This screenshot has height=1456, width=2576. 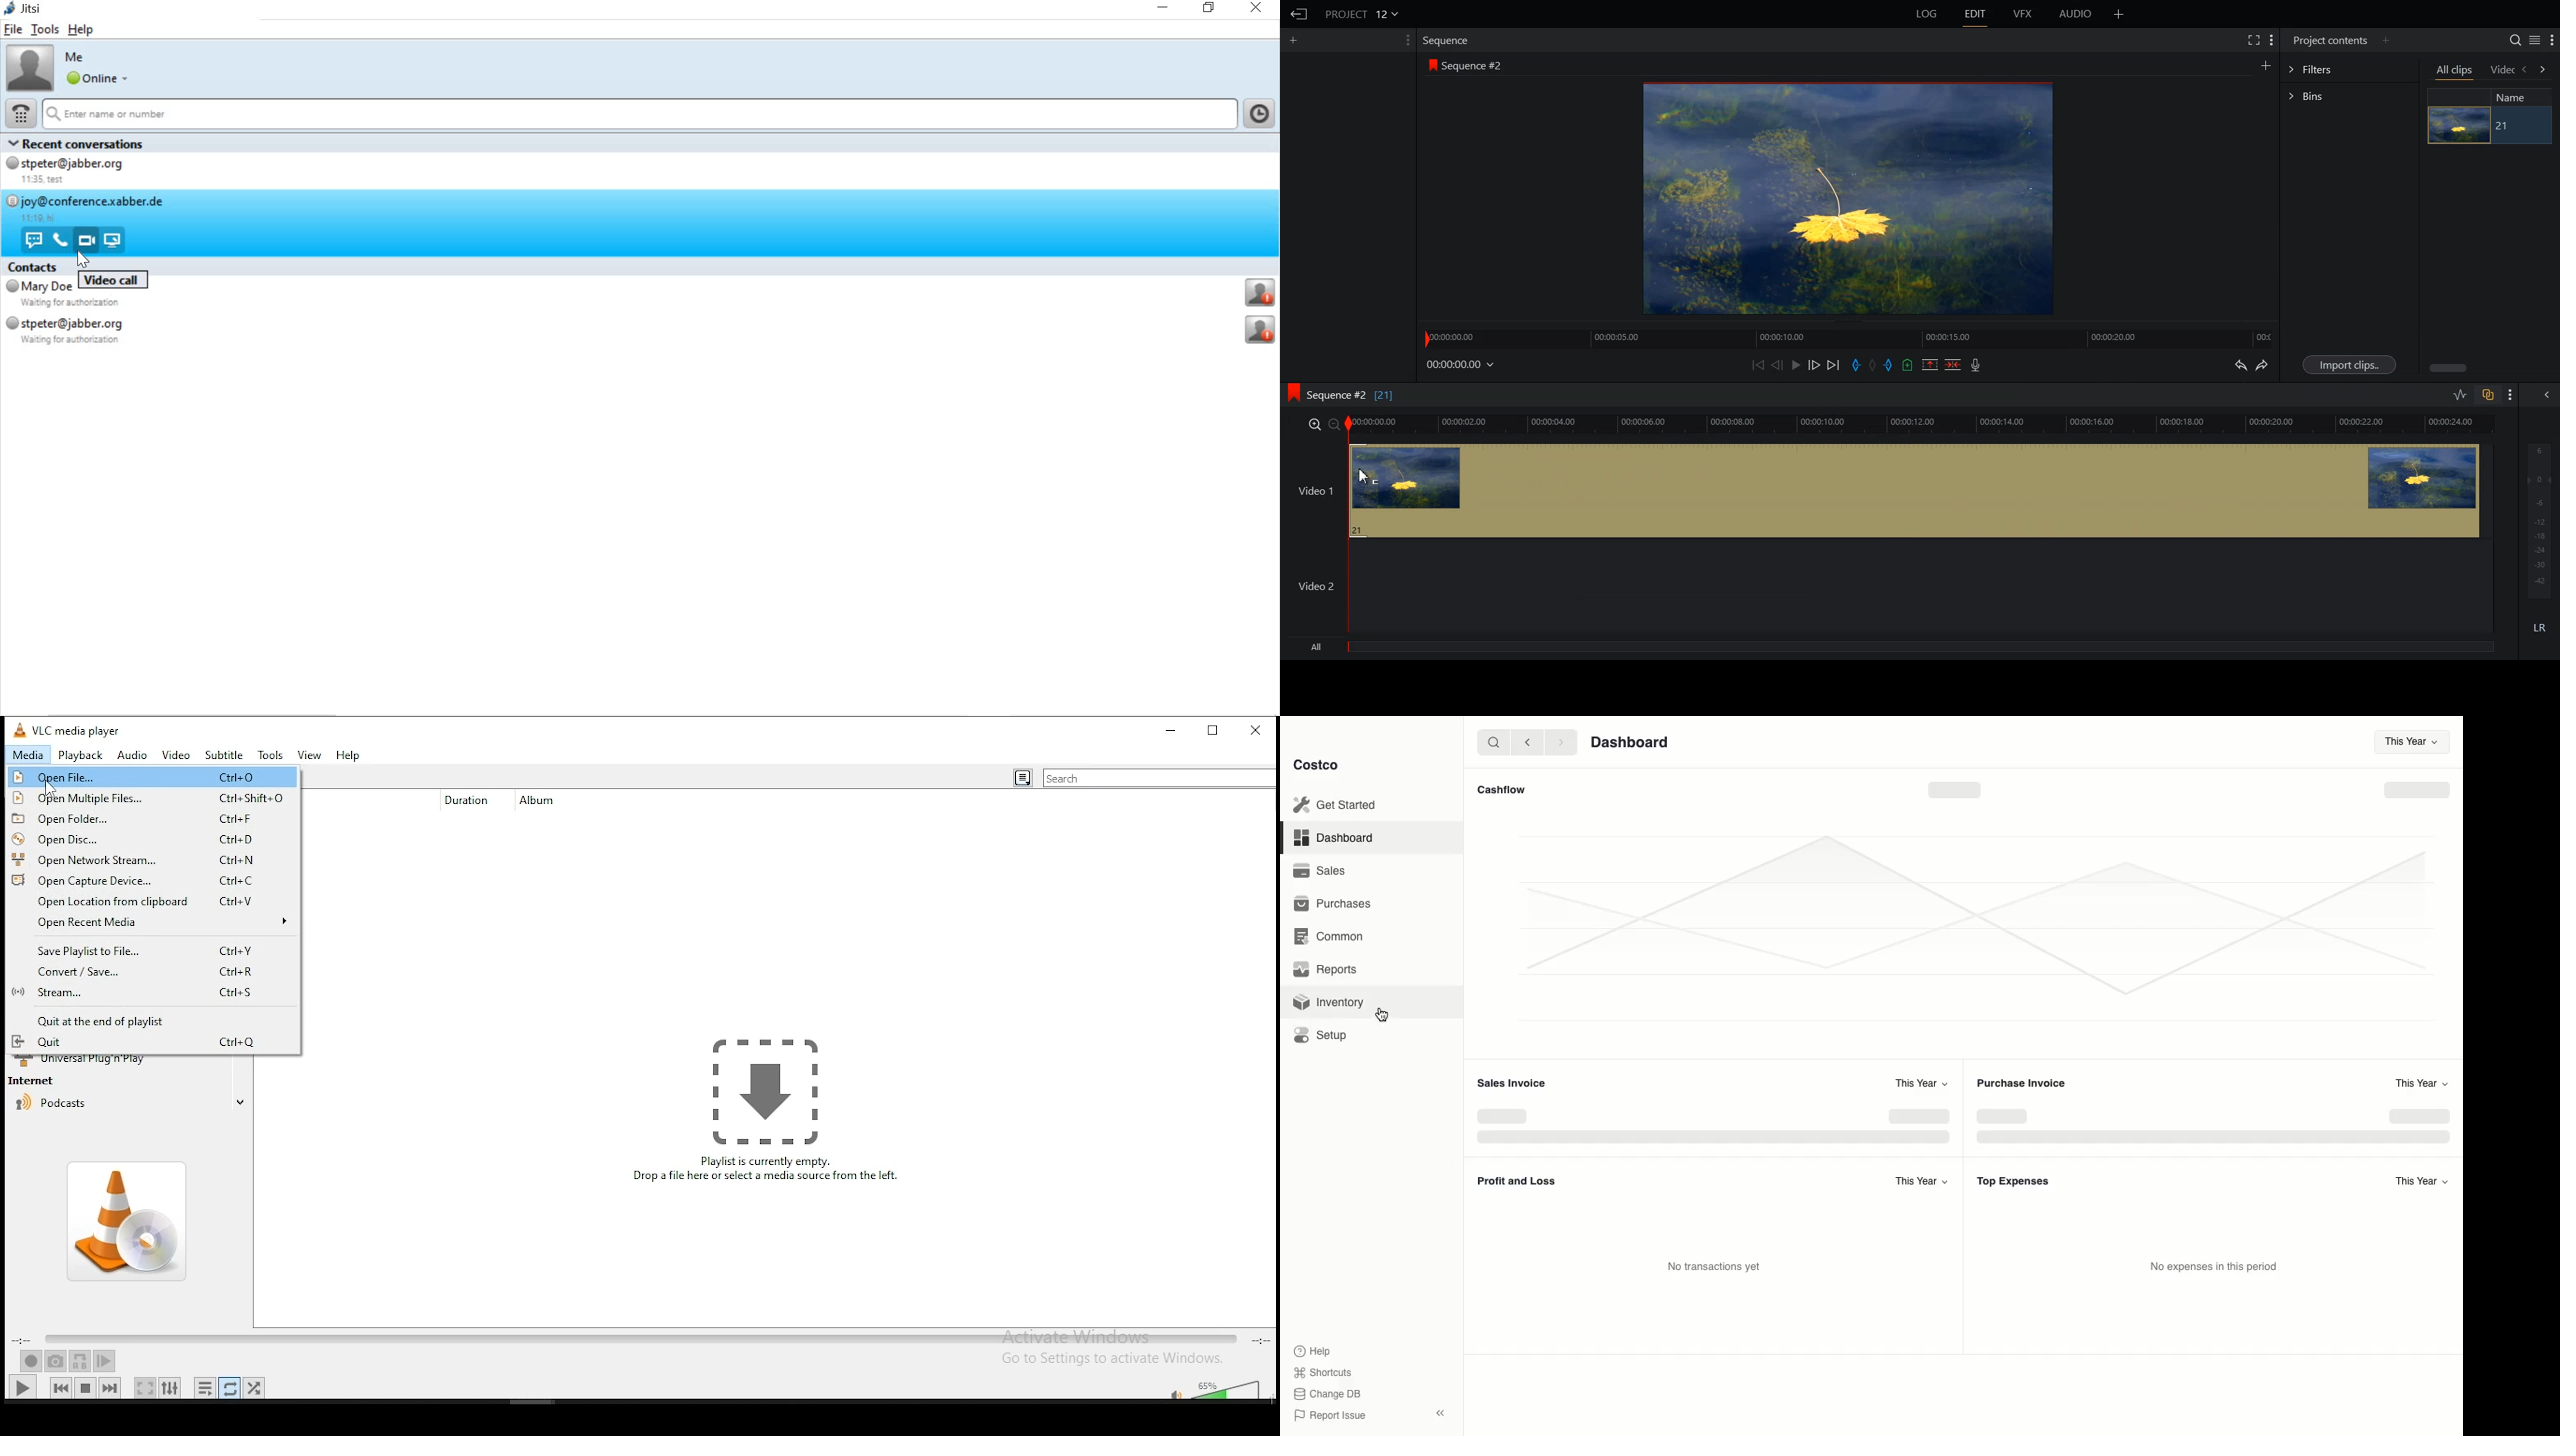 I want to click on This Year, so click(x=2421, y=1180).